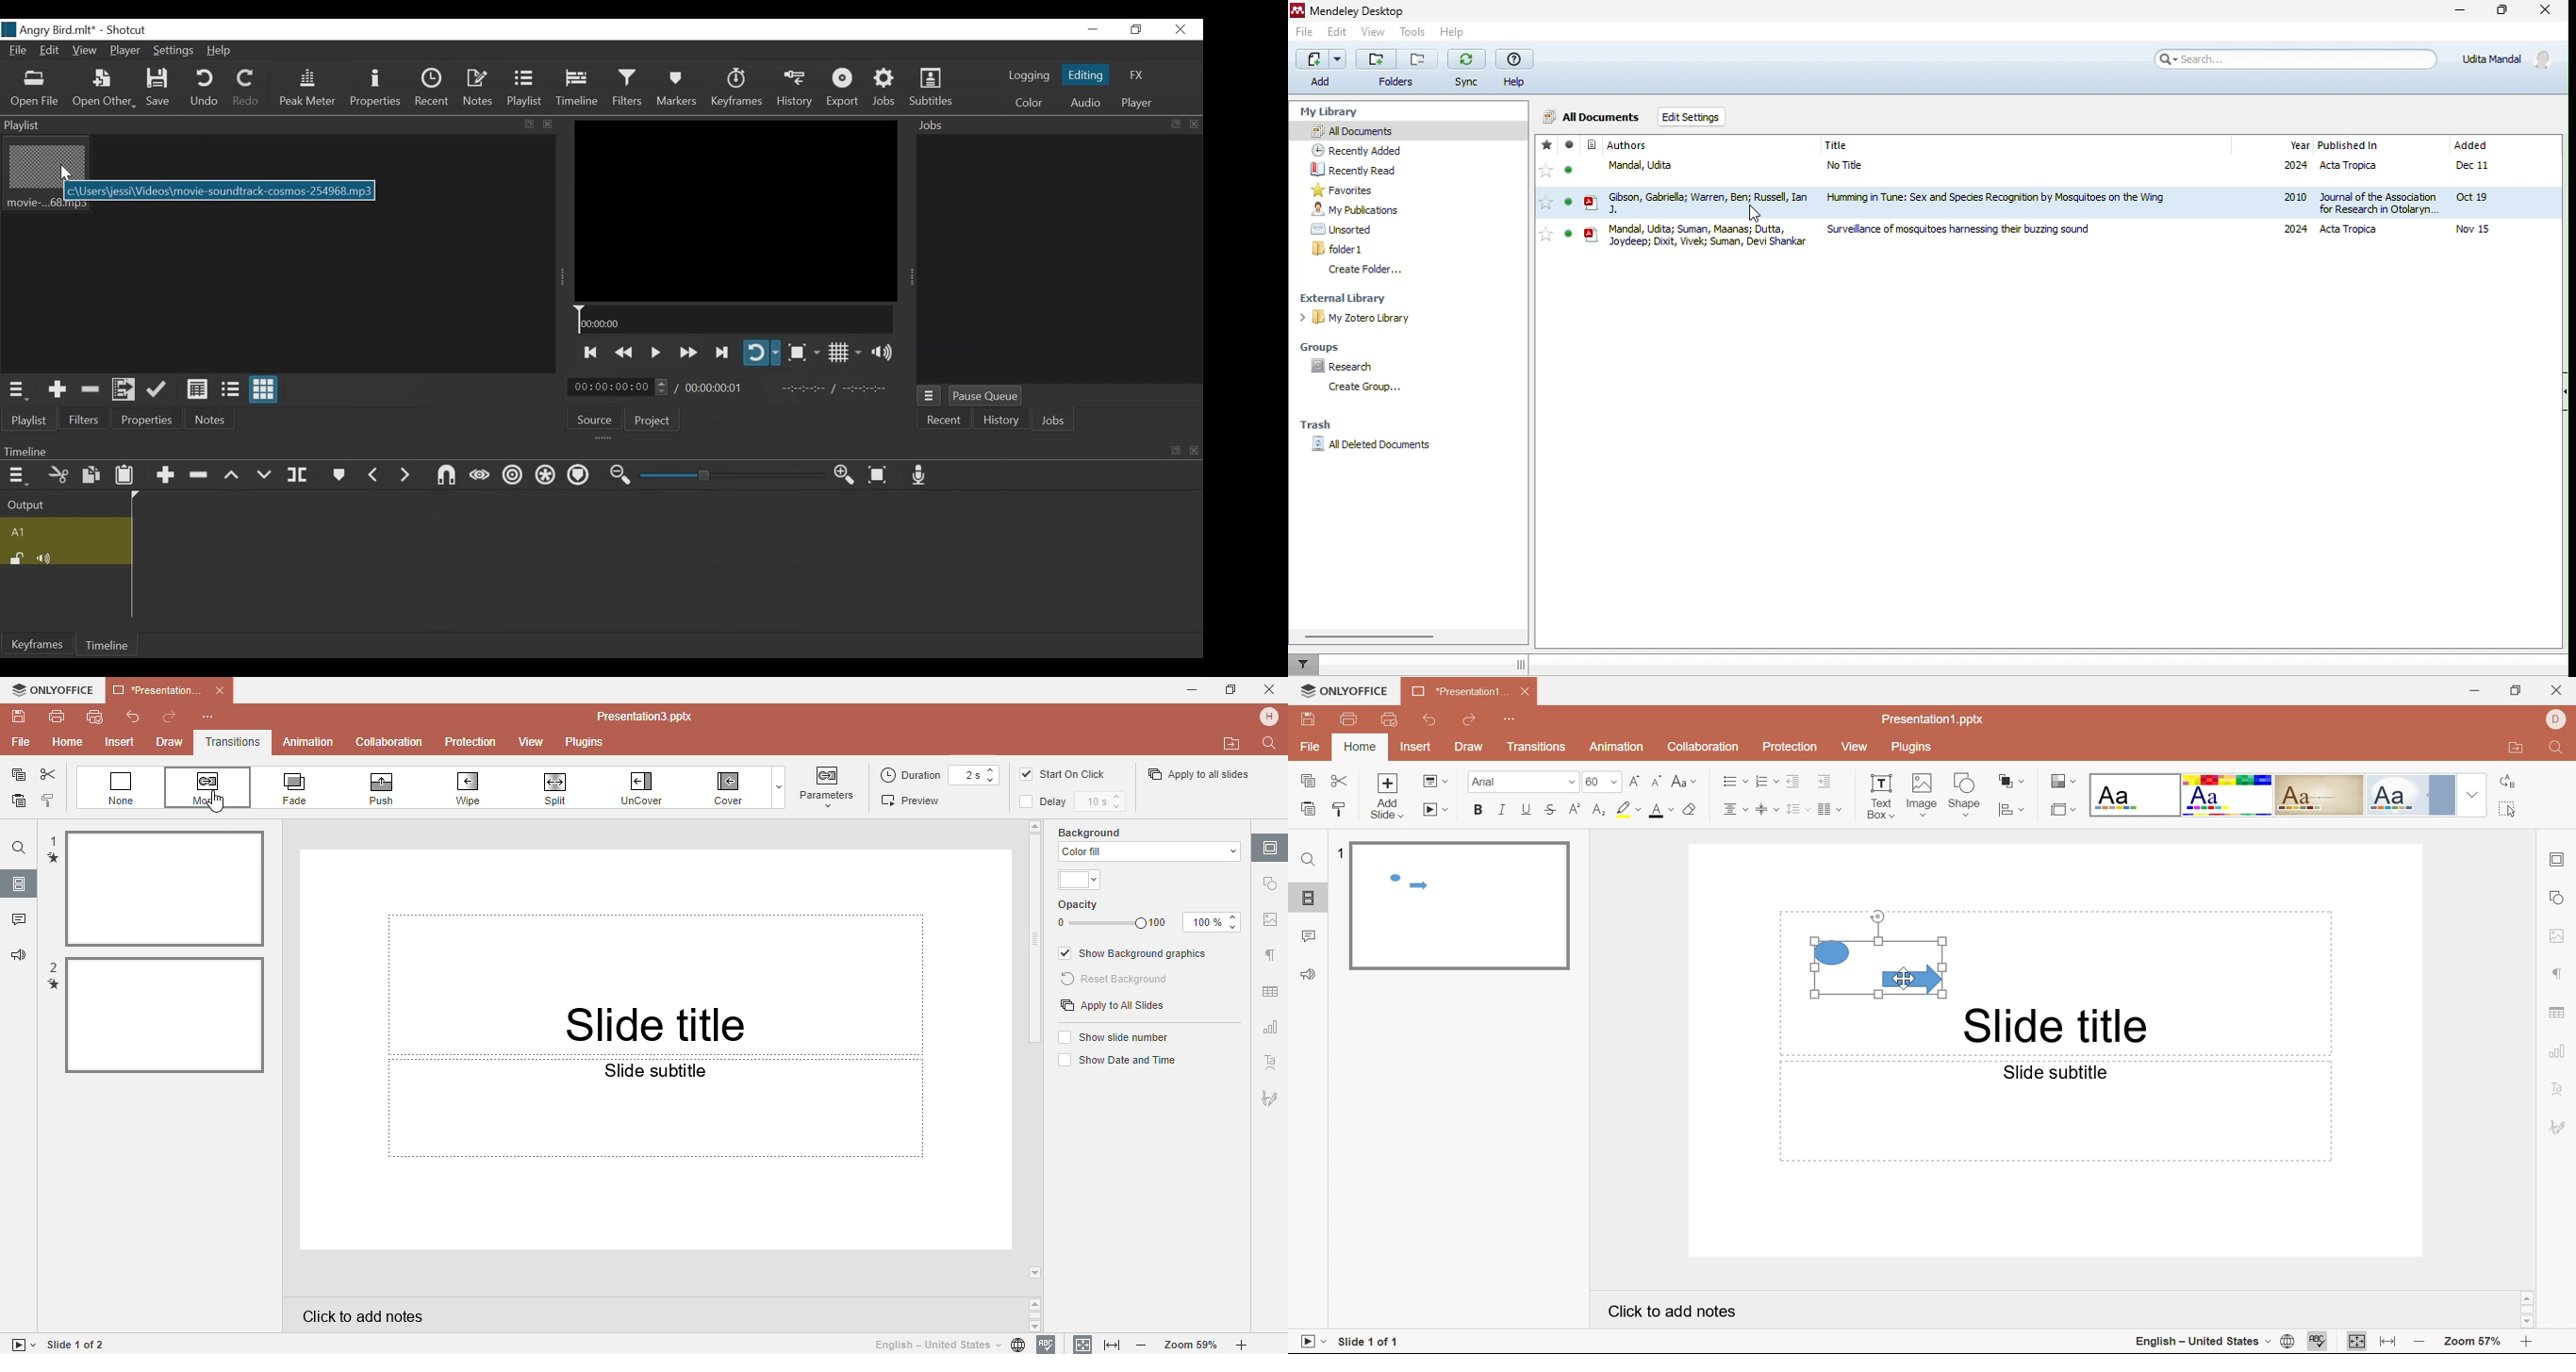 The height and width of the screenshot is (1372, 2576). I want to click on folder, so click(1375, 59).